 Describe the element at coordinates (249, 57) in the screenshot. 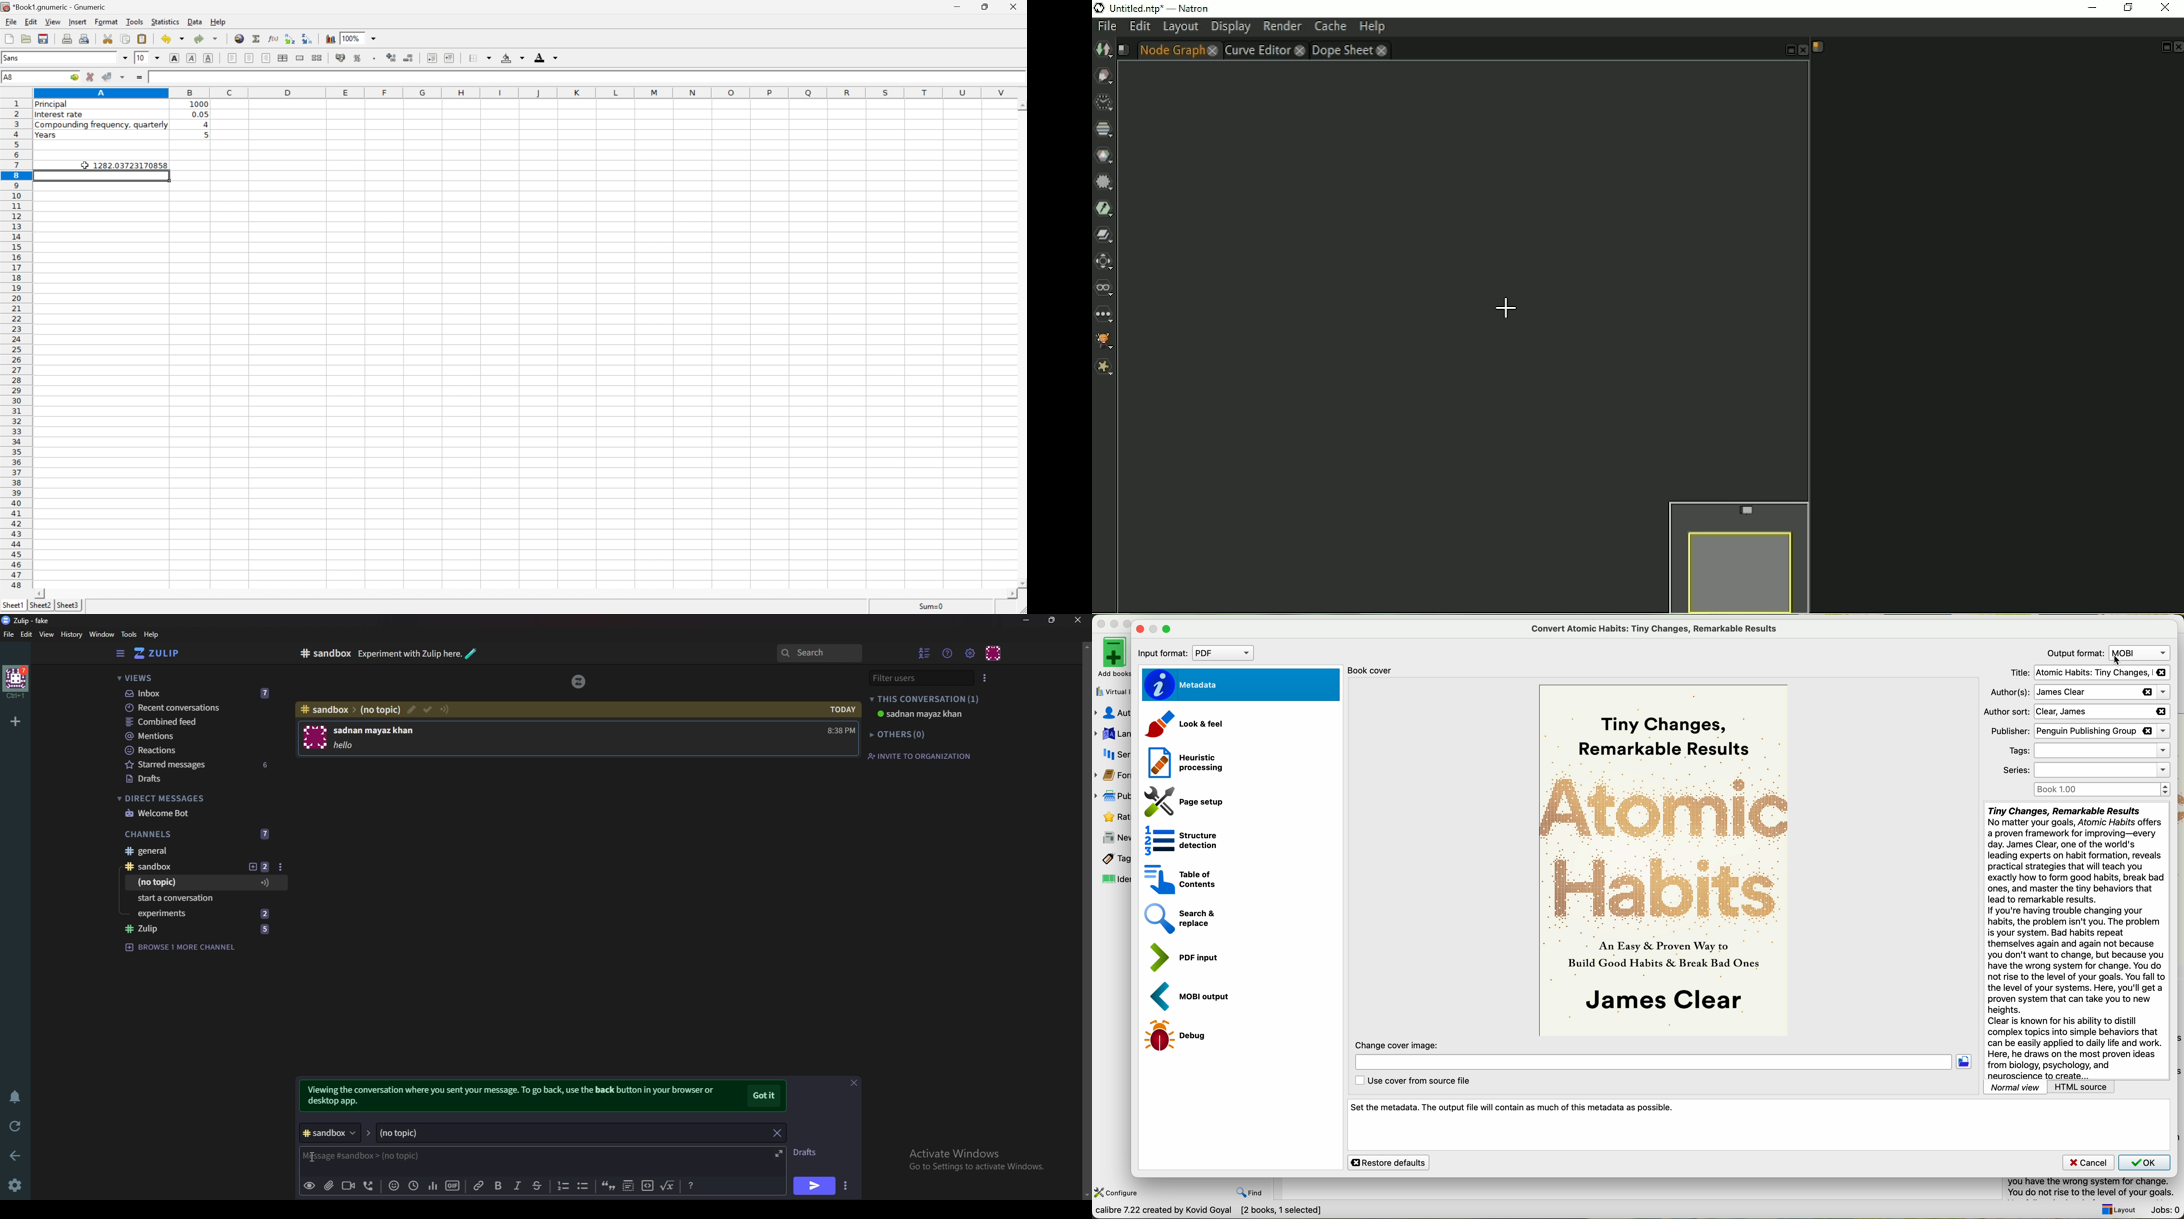

I see `center horizontally` at that location.